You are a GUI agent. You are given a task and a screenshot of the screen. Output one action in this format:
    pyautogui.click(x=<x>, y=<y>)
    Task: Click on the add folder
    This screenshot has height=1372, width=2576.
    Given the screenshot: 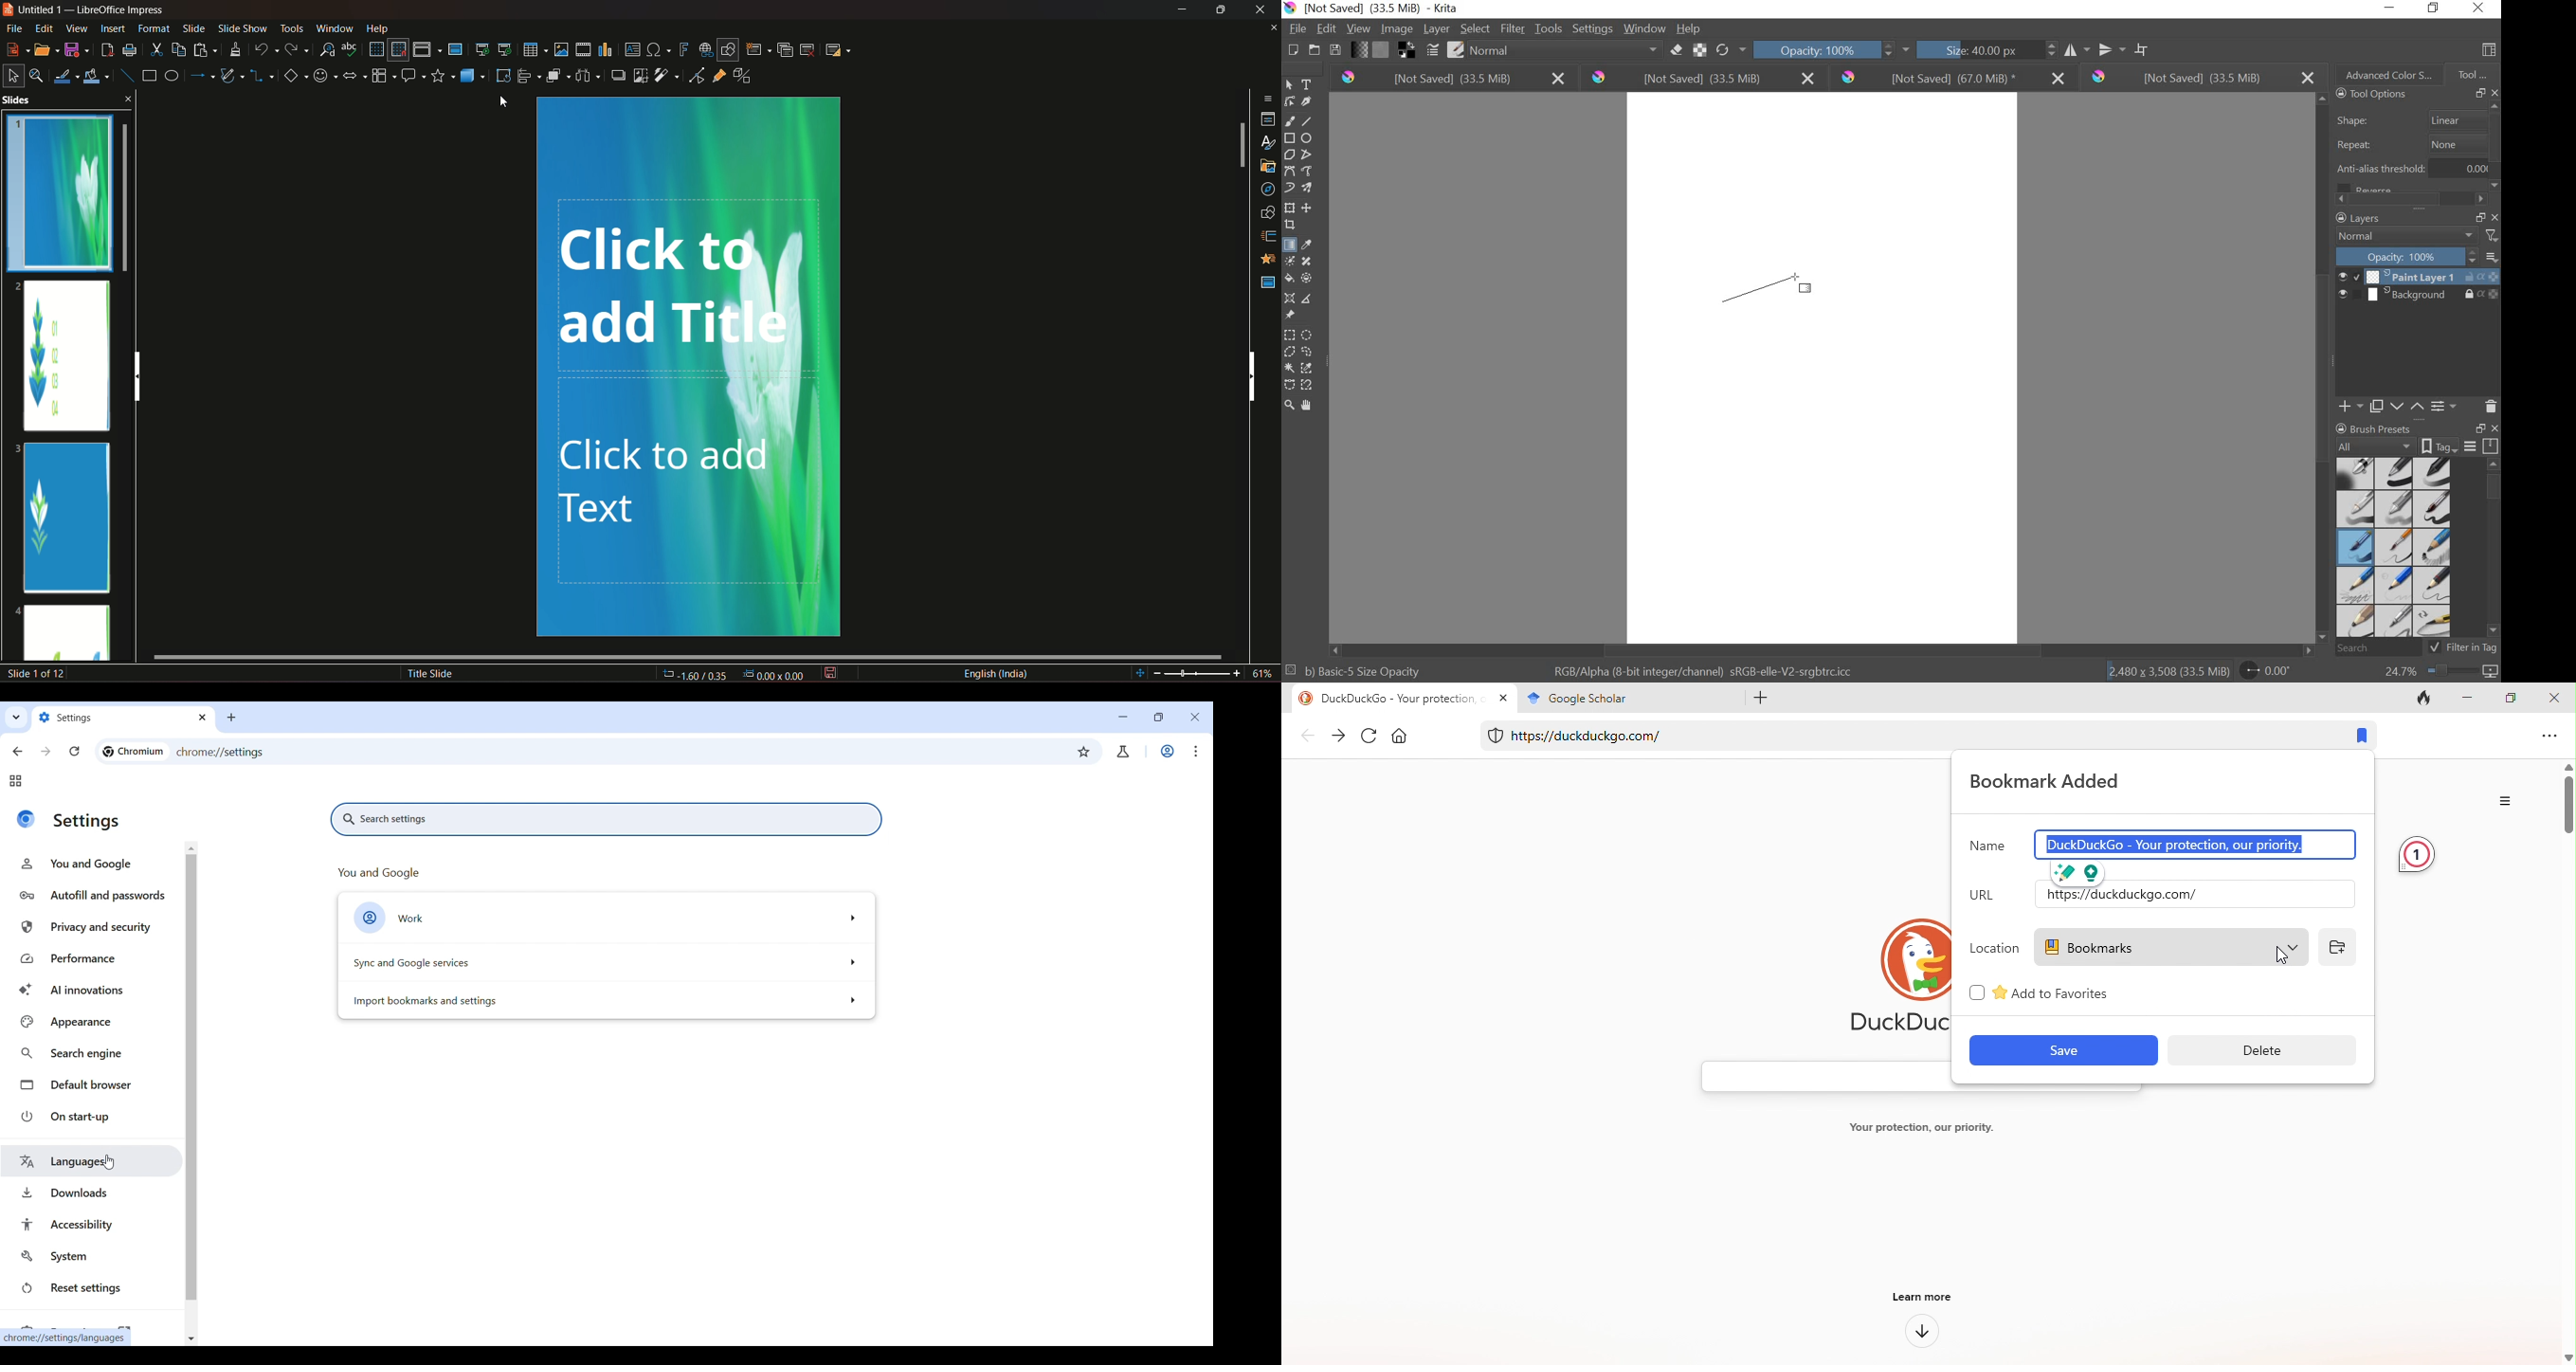 What is the action you would take?
    pyautogui.click(x=2336, y=947)
    